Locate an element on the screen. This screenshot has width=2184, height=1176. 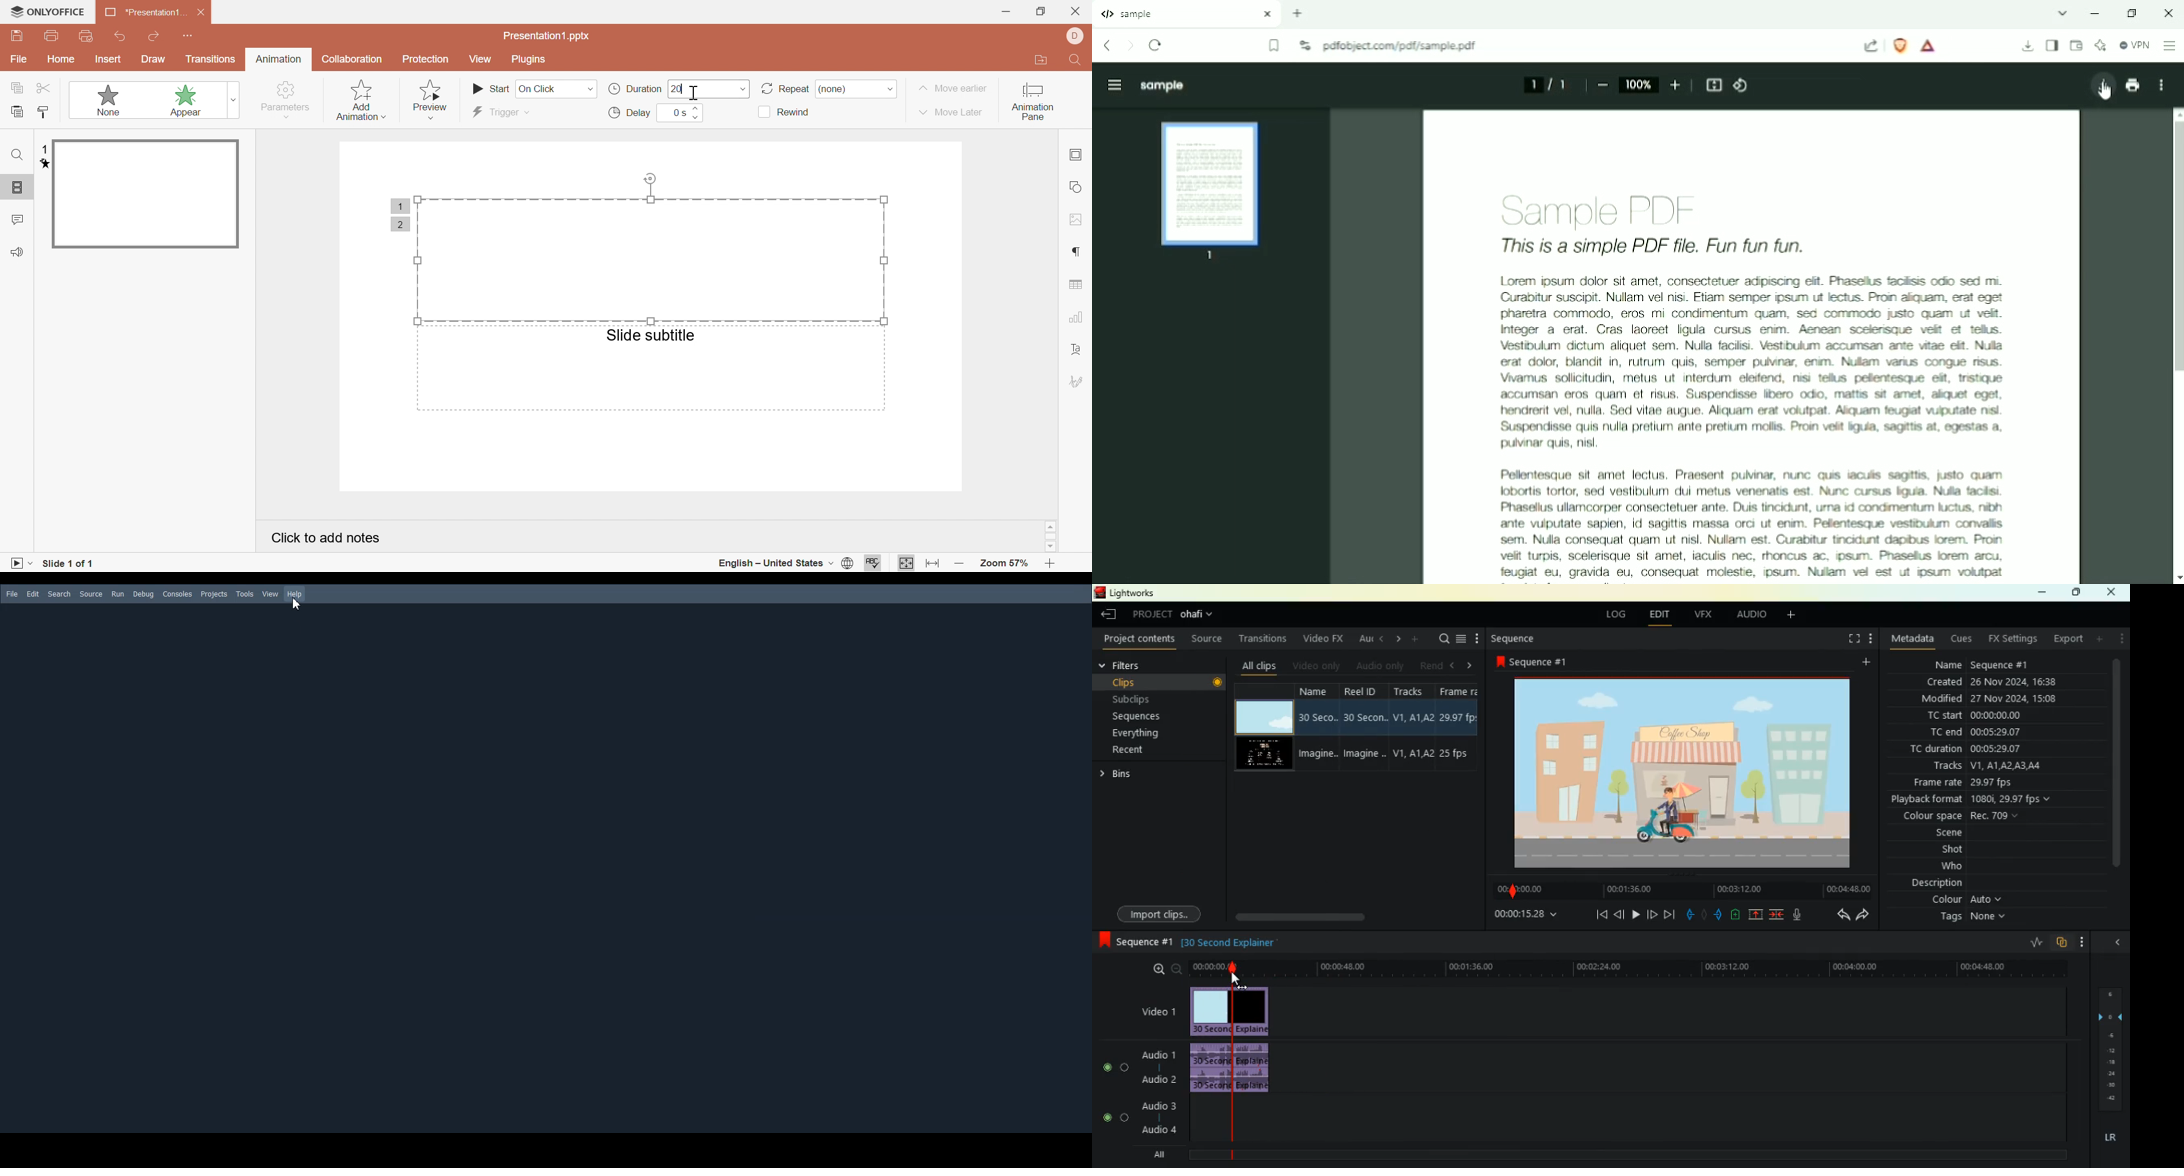
0s is located at coordinates (678, 112).